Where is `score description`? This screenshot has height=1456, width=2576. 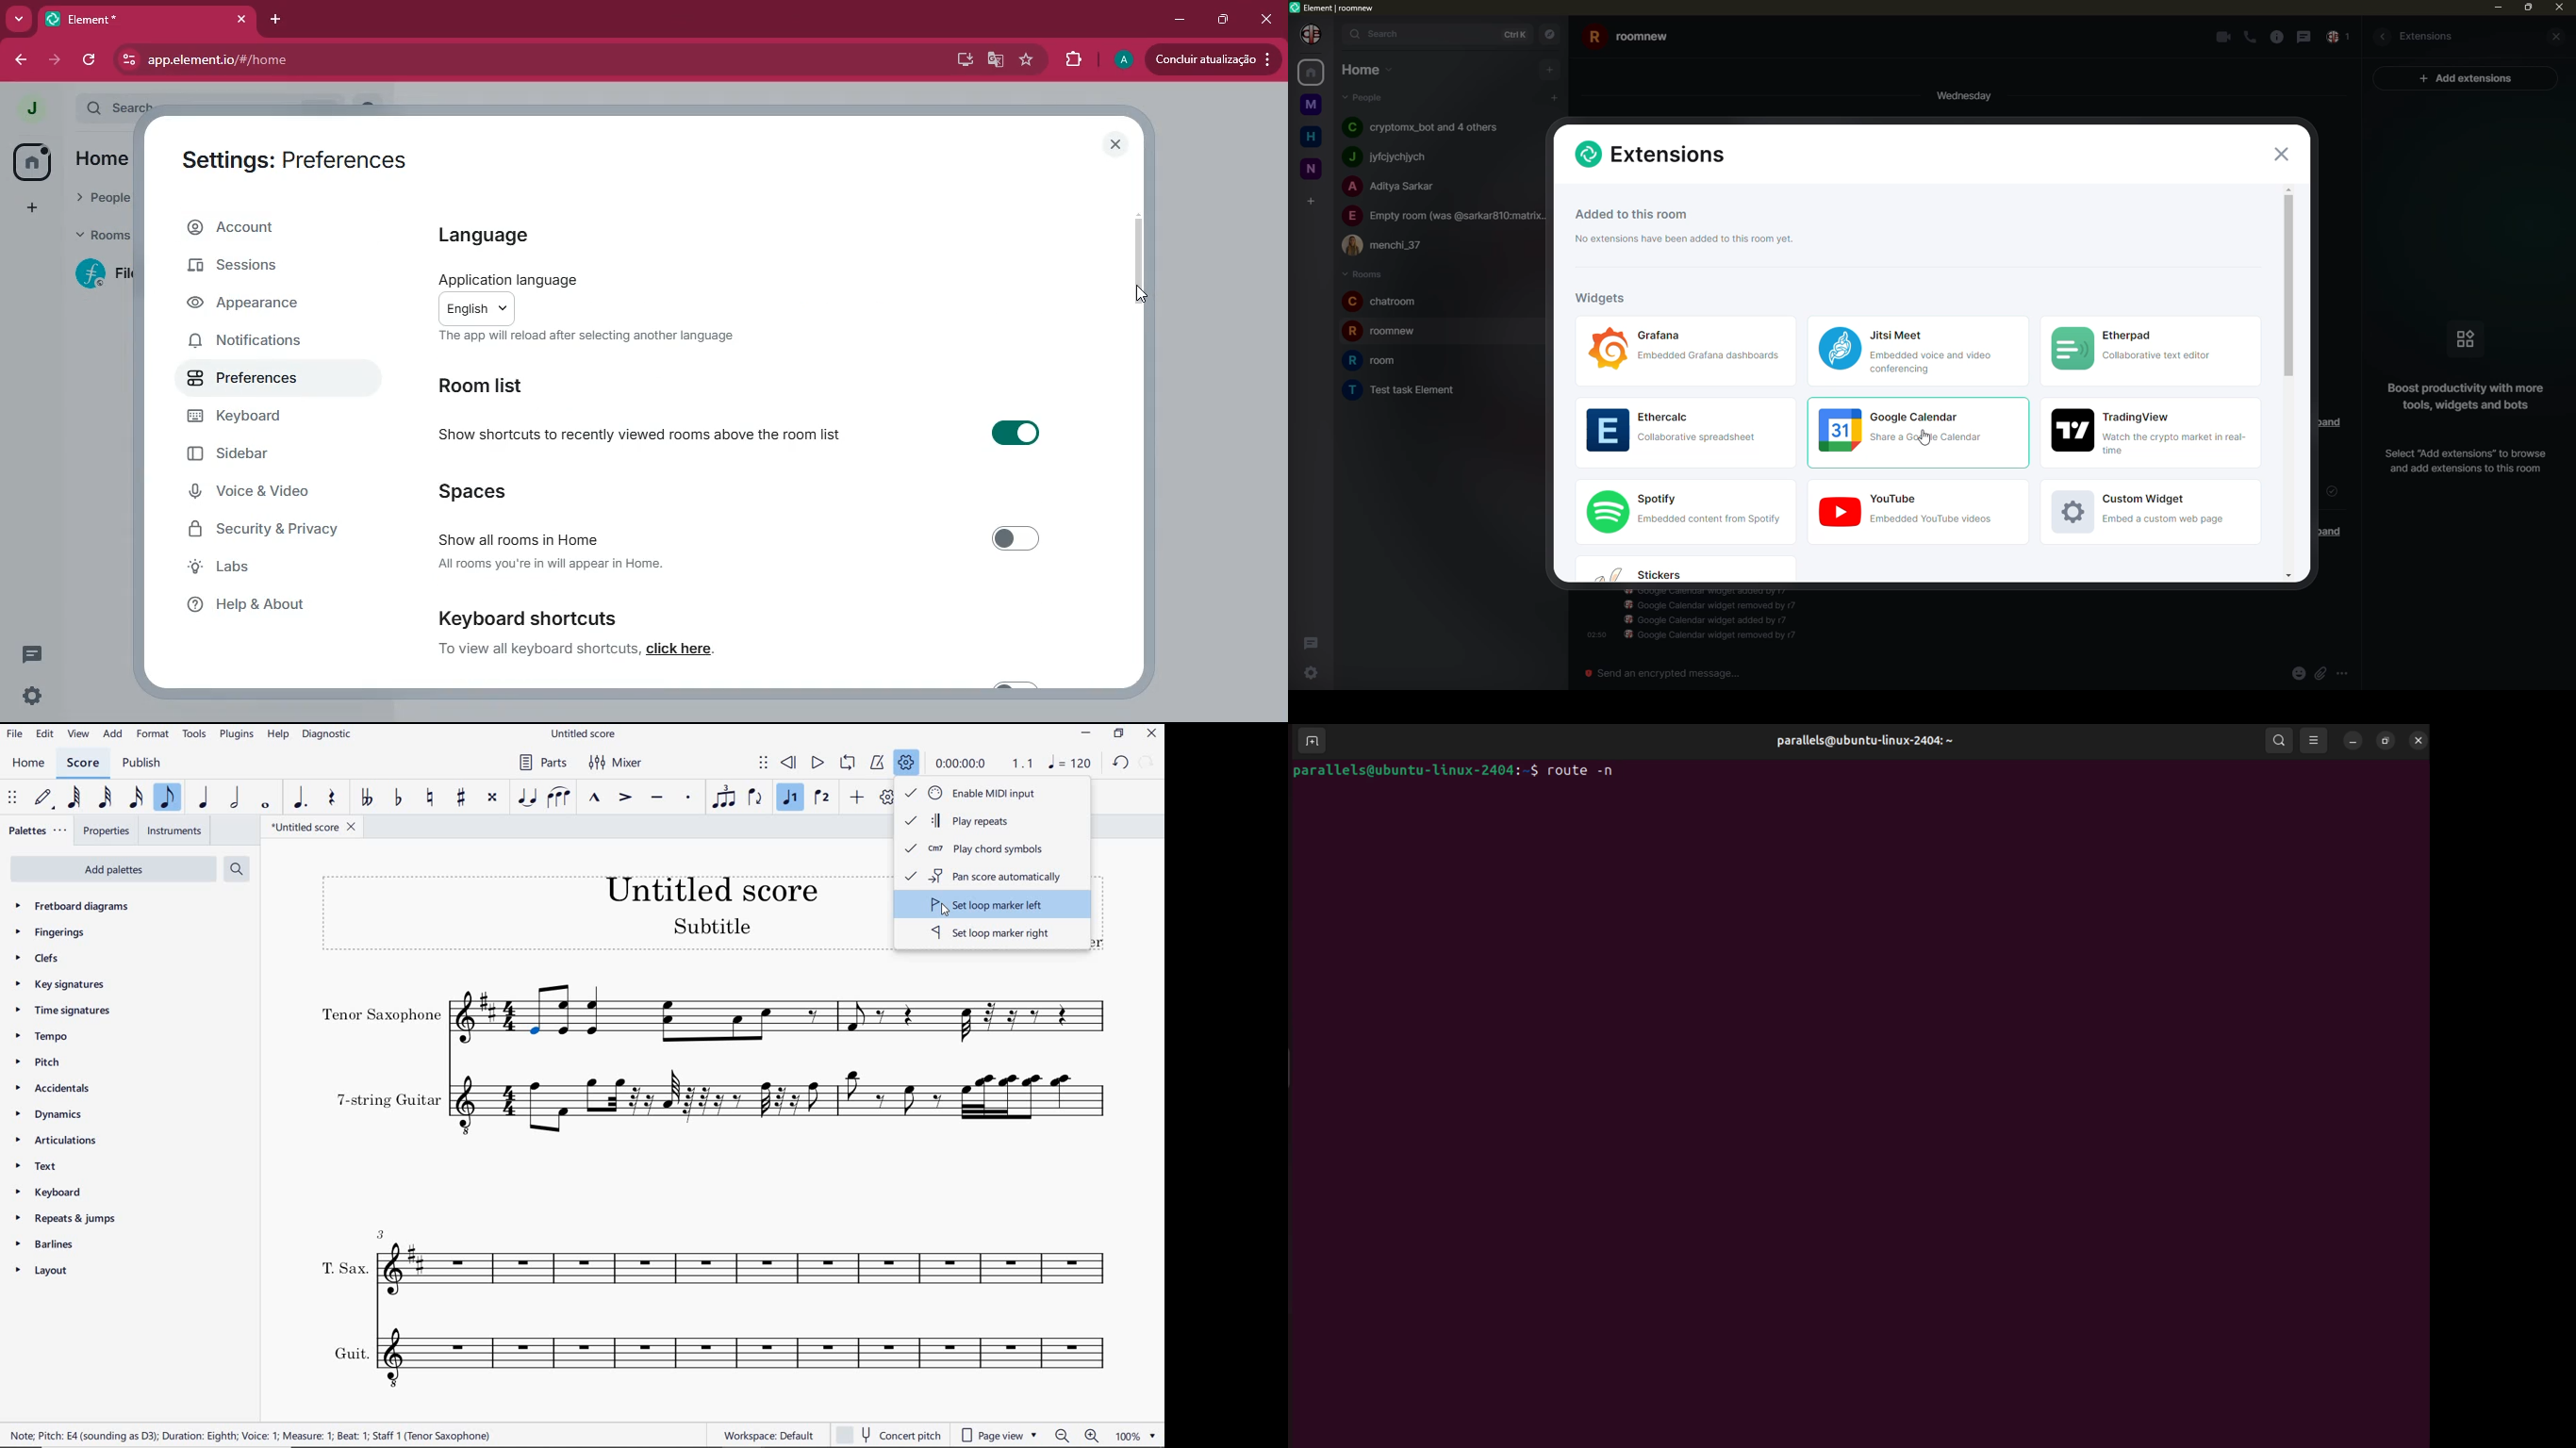
score description is located at coordinates (251, 1434).